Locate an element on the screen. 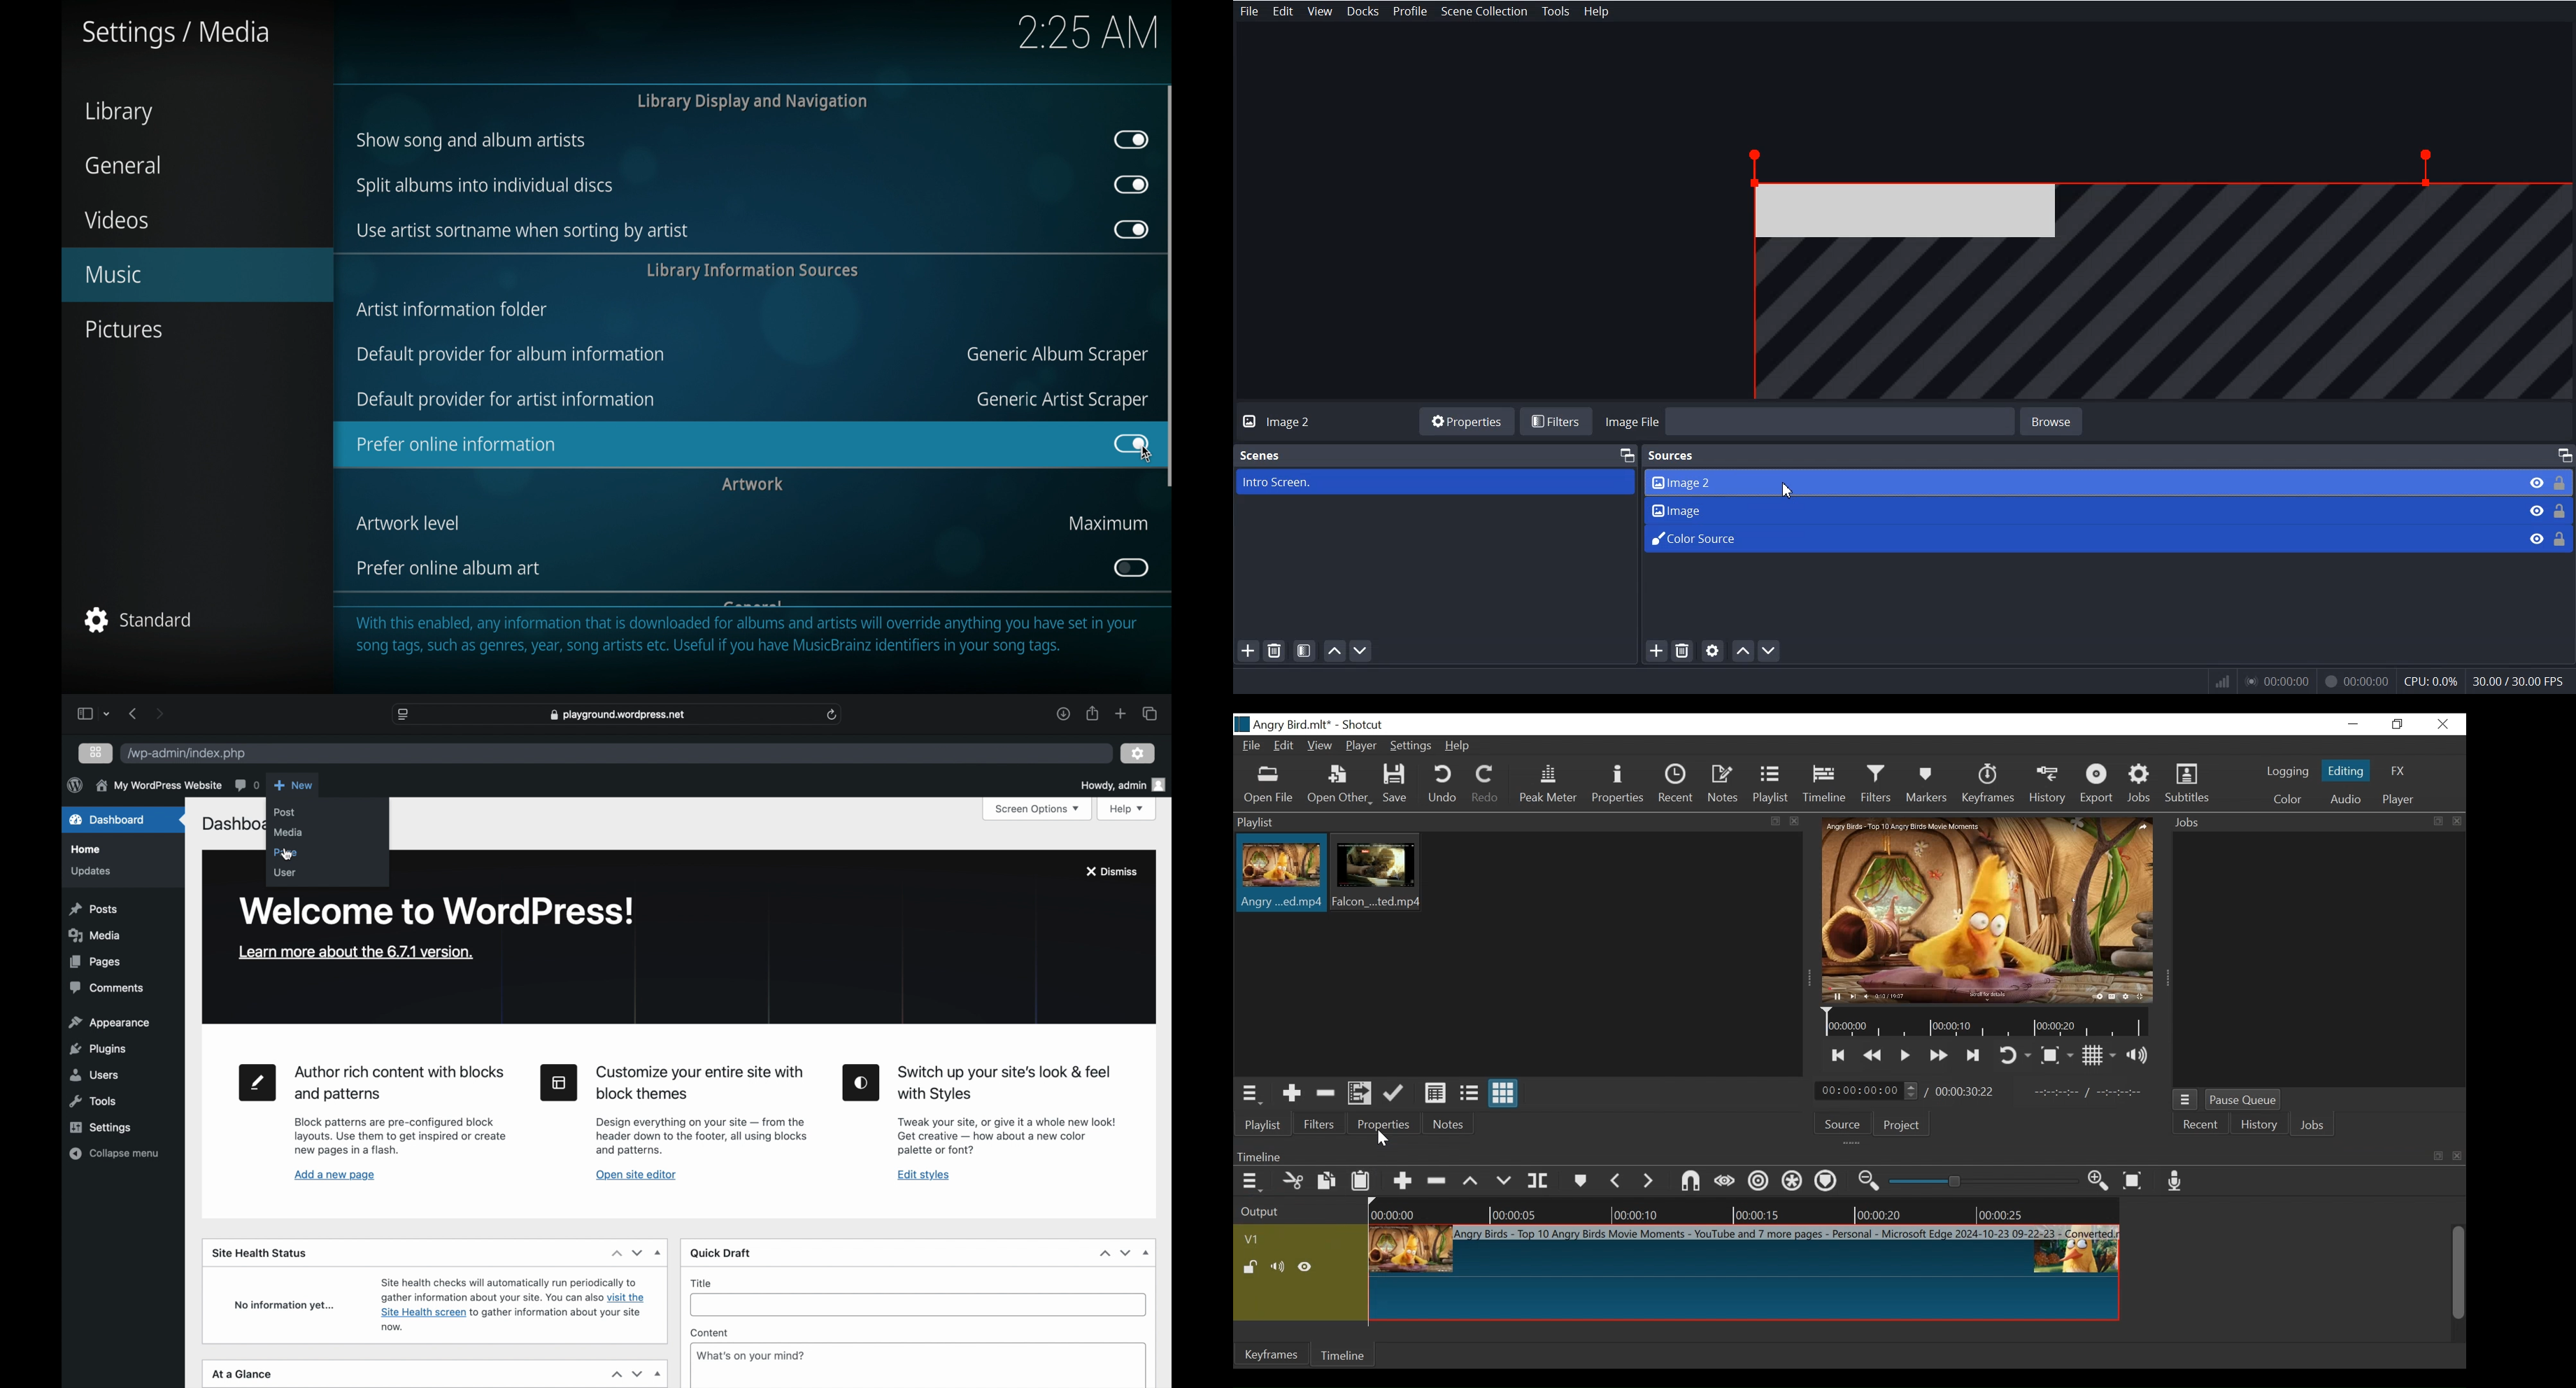 This screenshot has height=1400, width=2576. /wp-admin/index.php is located at coordinates (190, 752).